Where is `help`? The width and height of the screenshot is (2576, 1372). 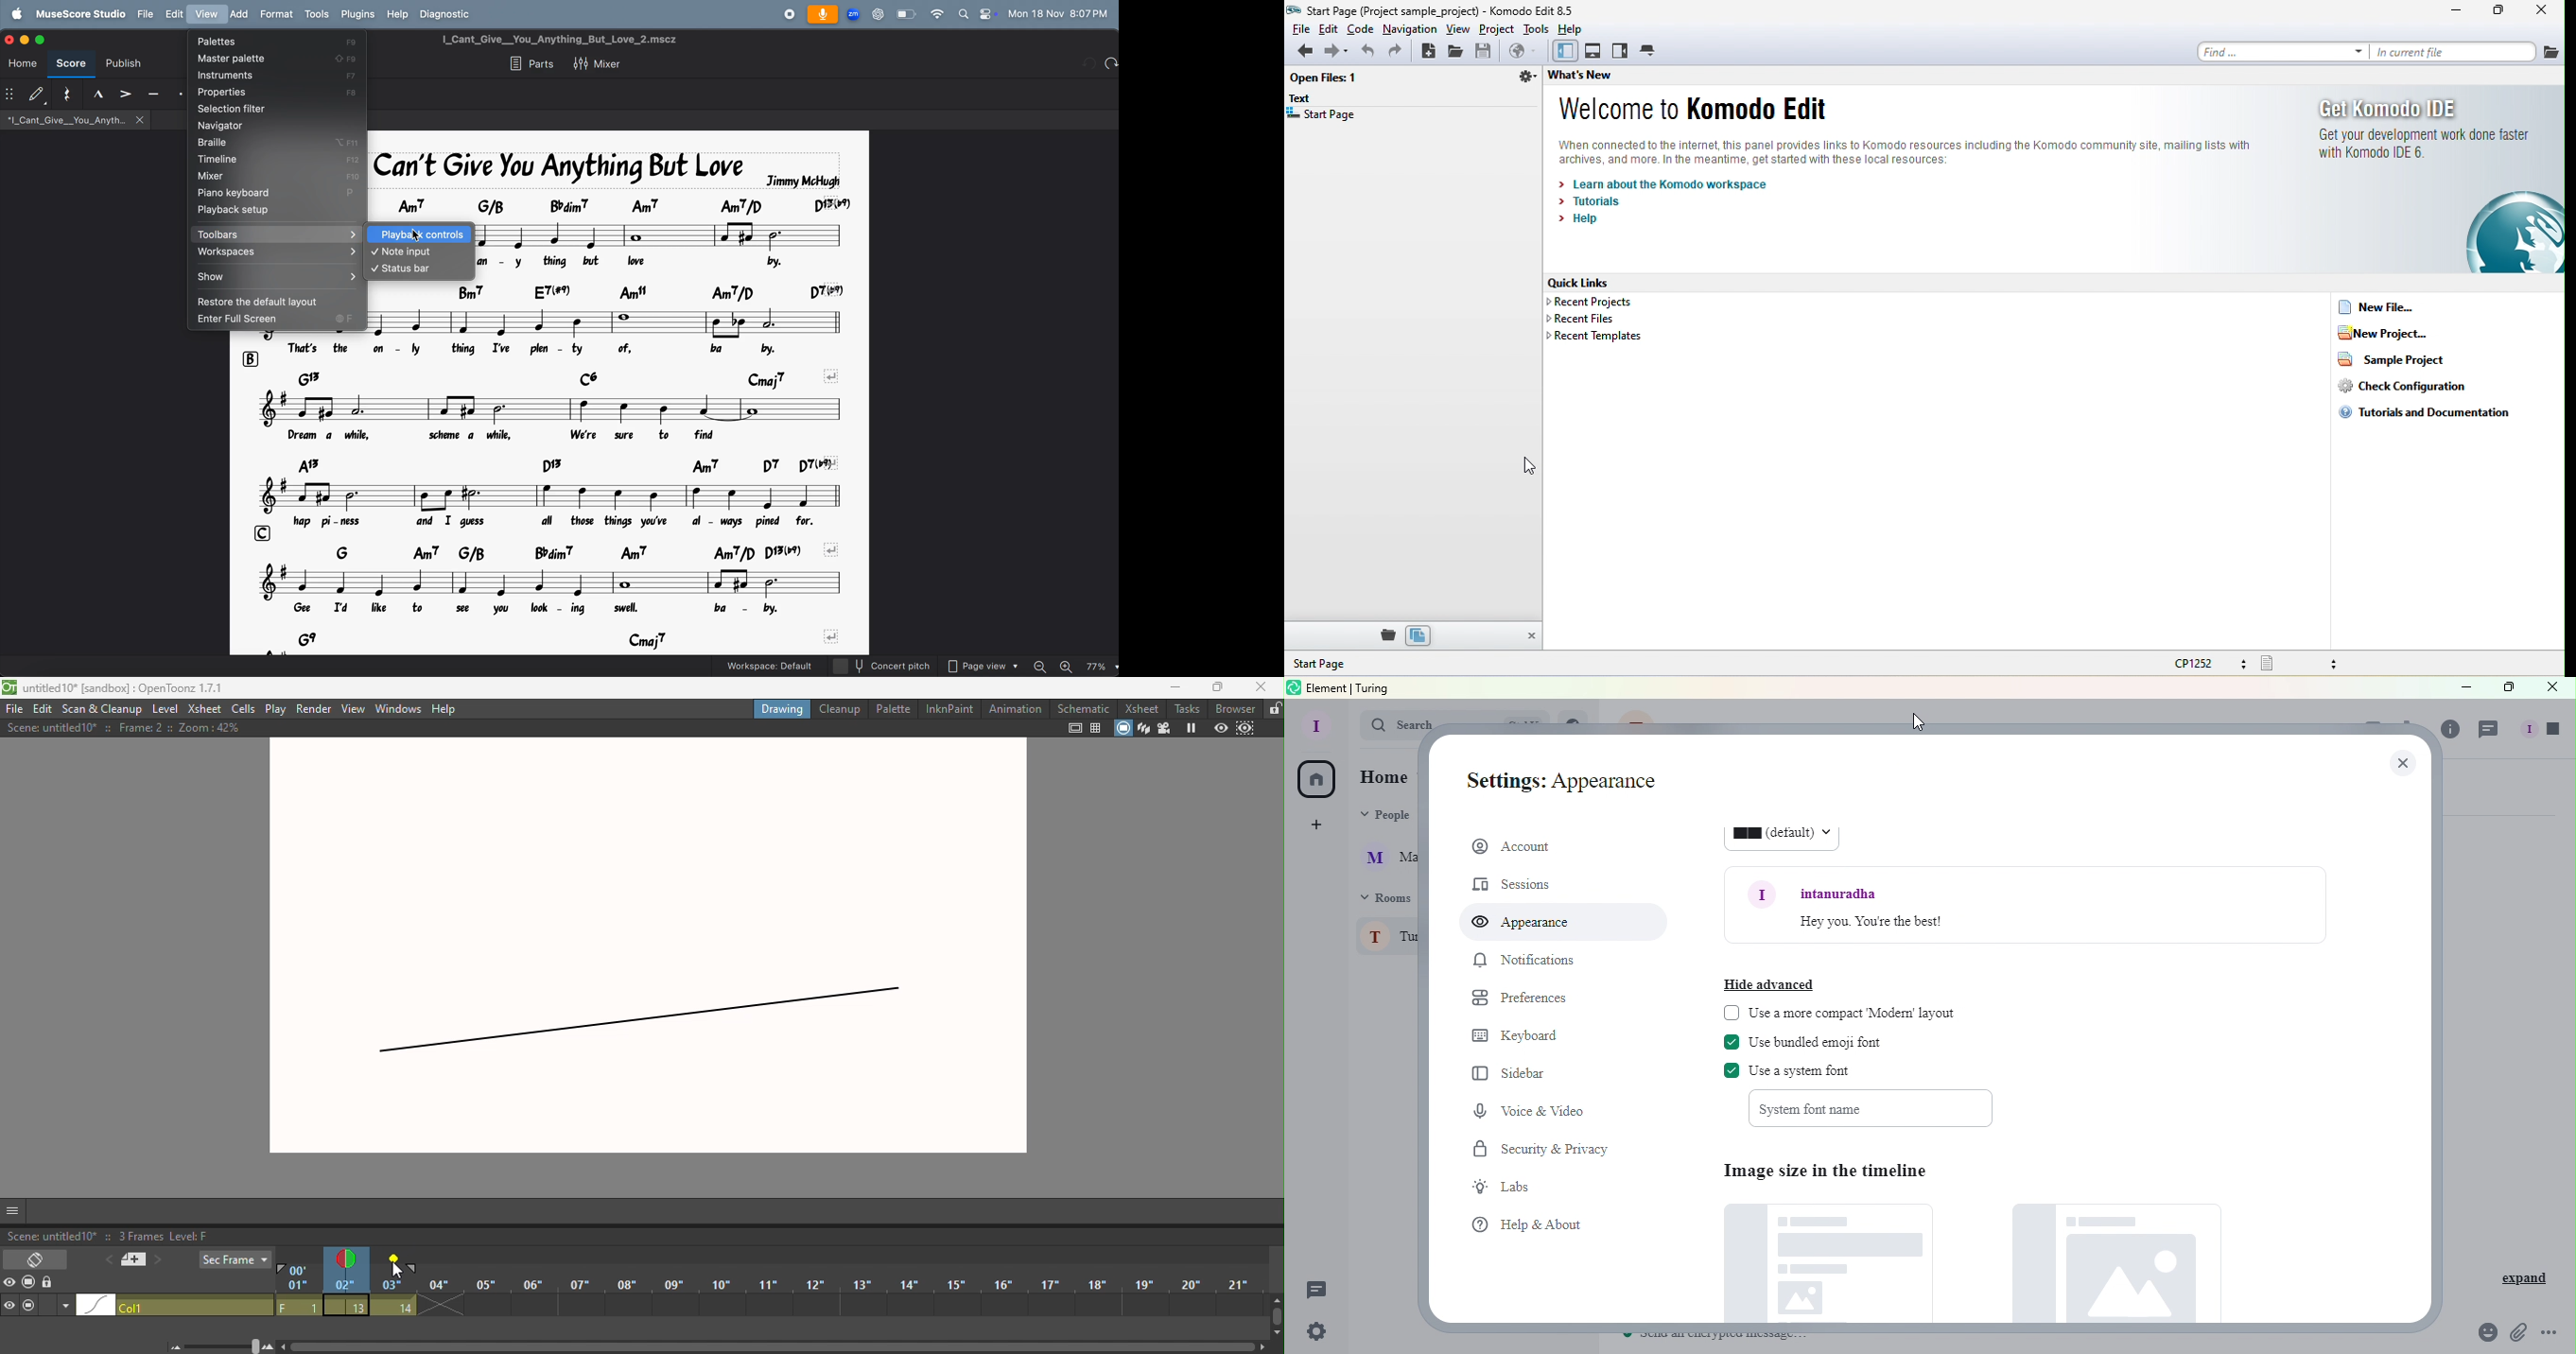
help is located at coordinates (399, 16).